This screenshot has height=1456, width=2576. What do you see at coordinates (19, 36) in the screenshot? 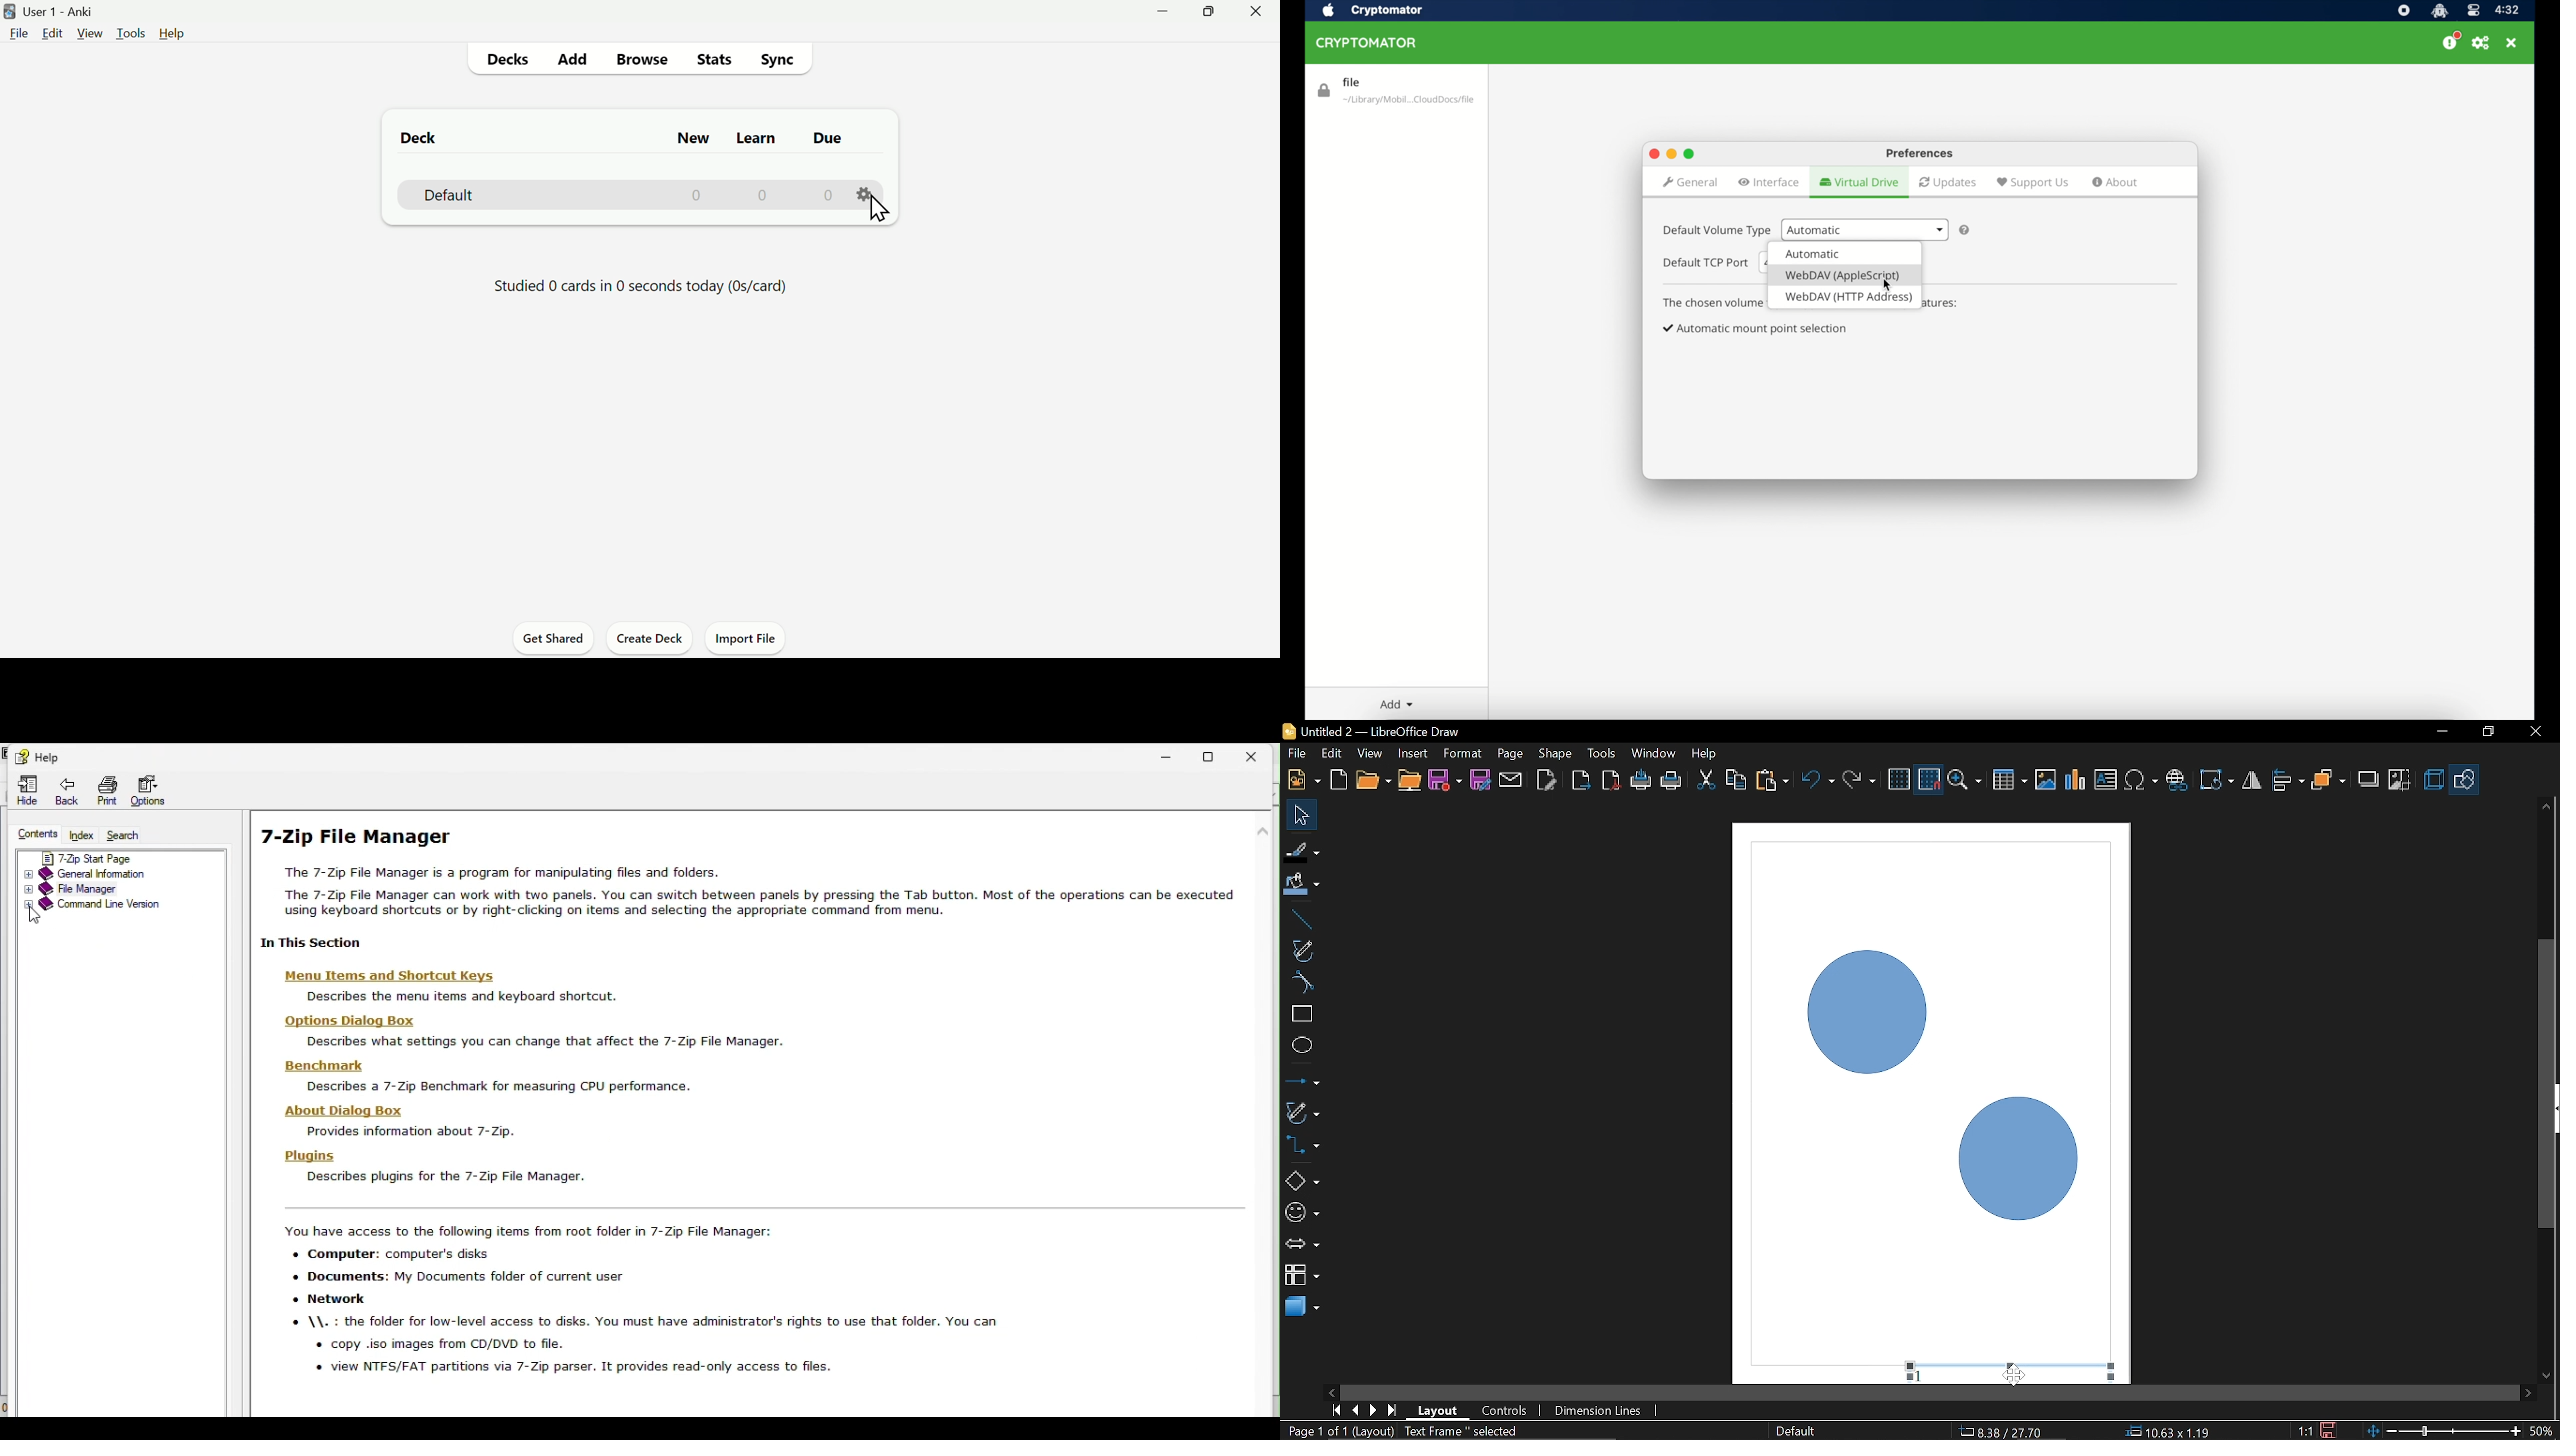
I see `File` at bounding box center [19, 36].